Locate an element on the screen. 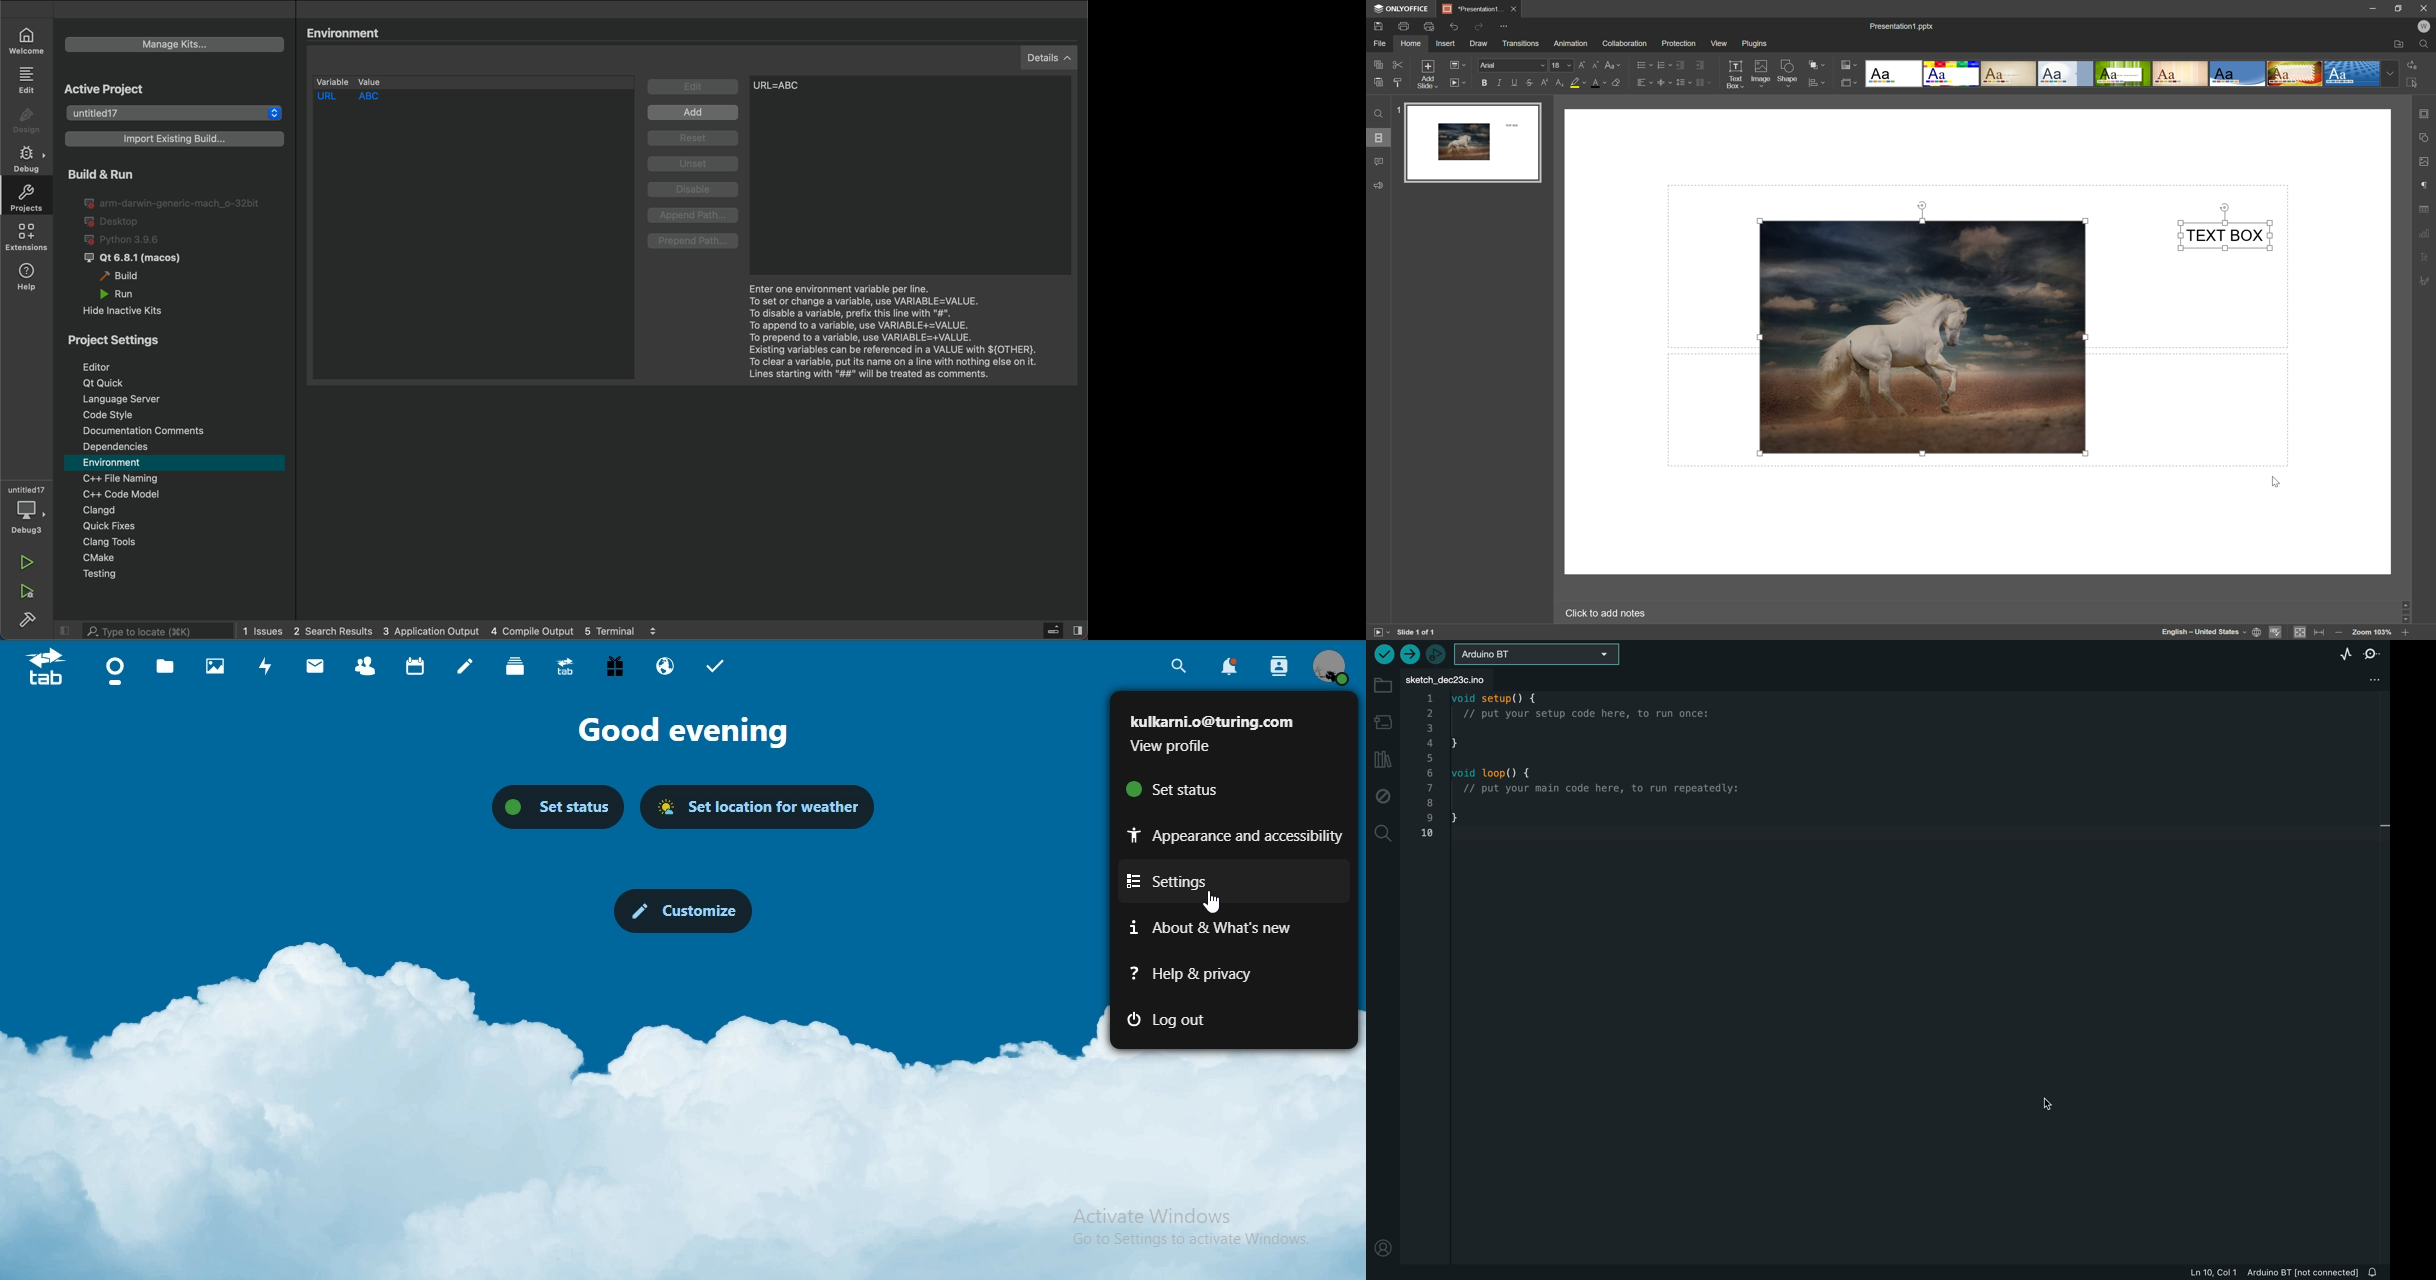  Build & Run is located at coordinates (131, 173).